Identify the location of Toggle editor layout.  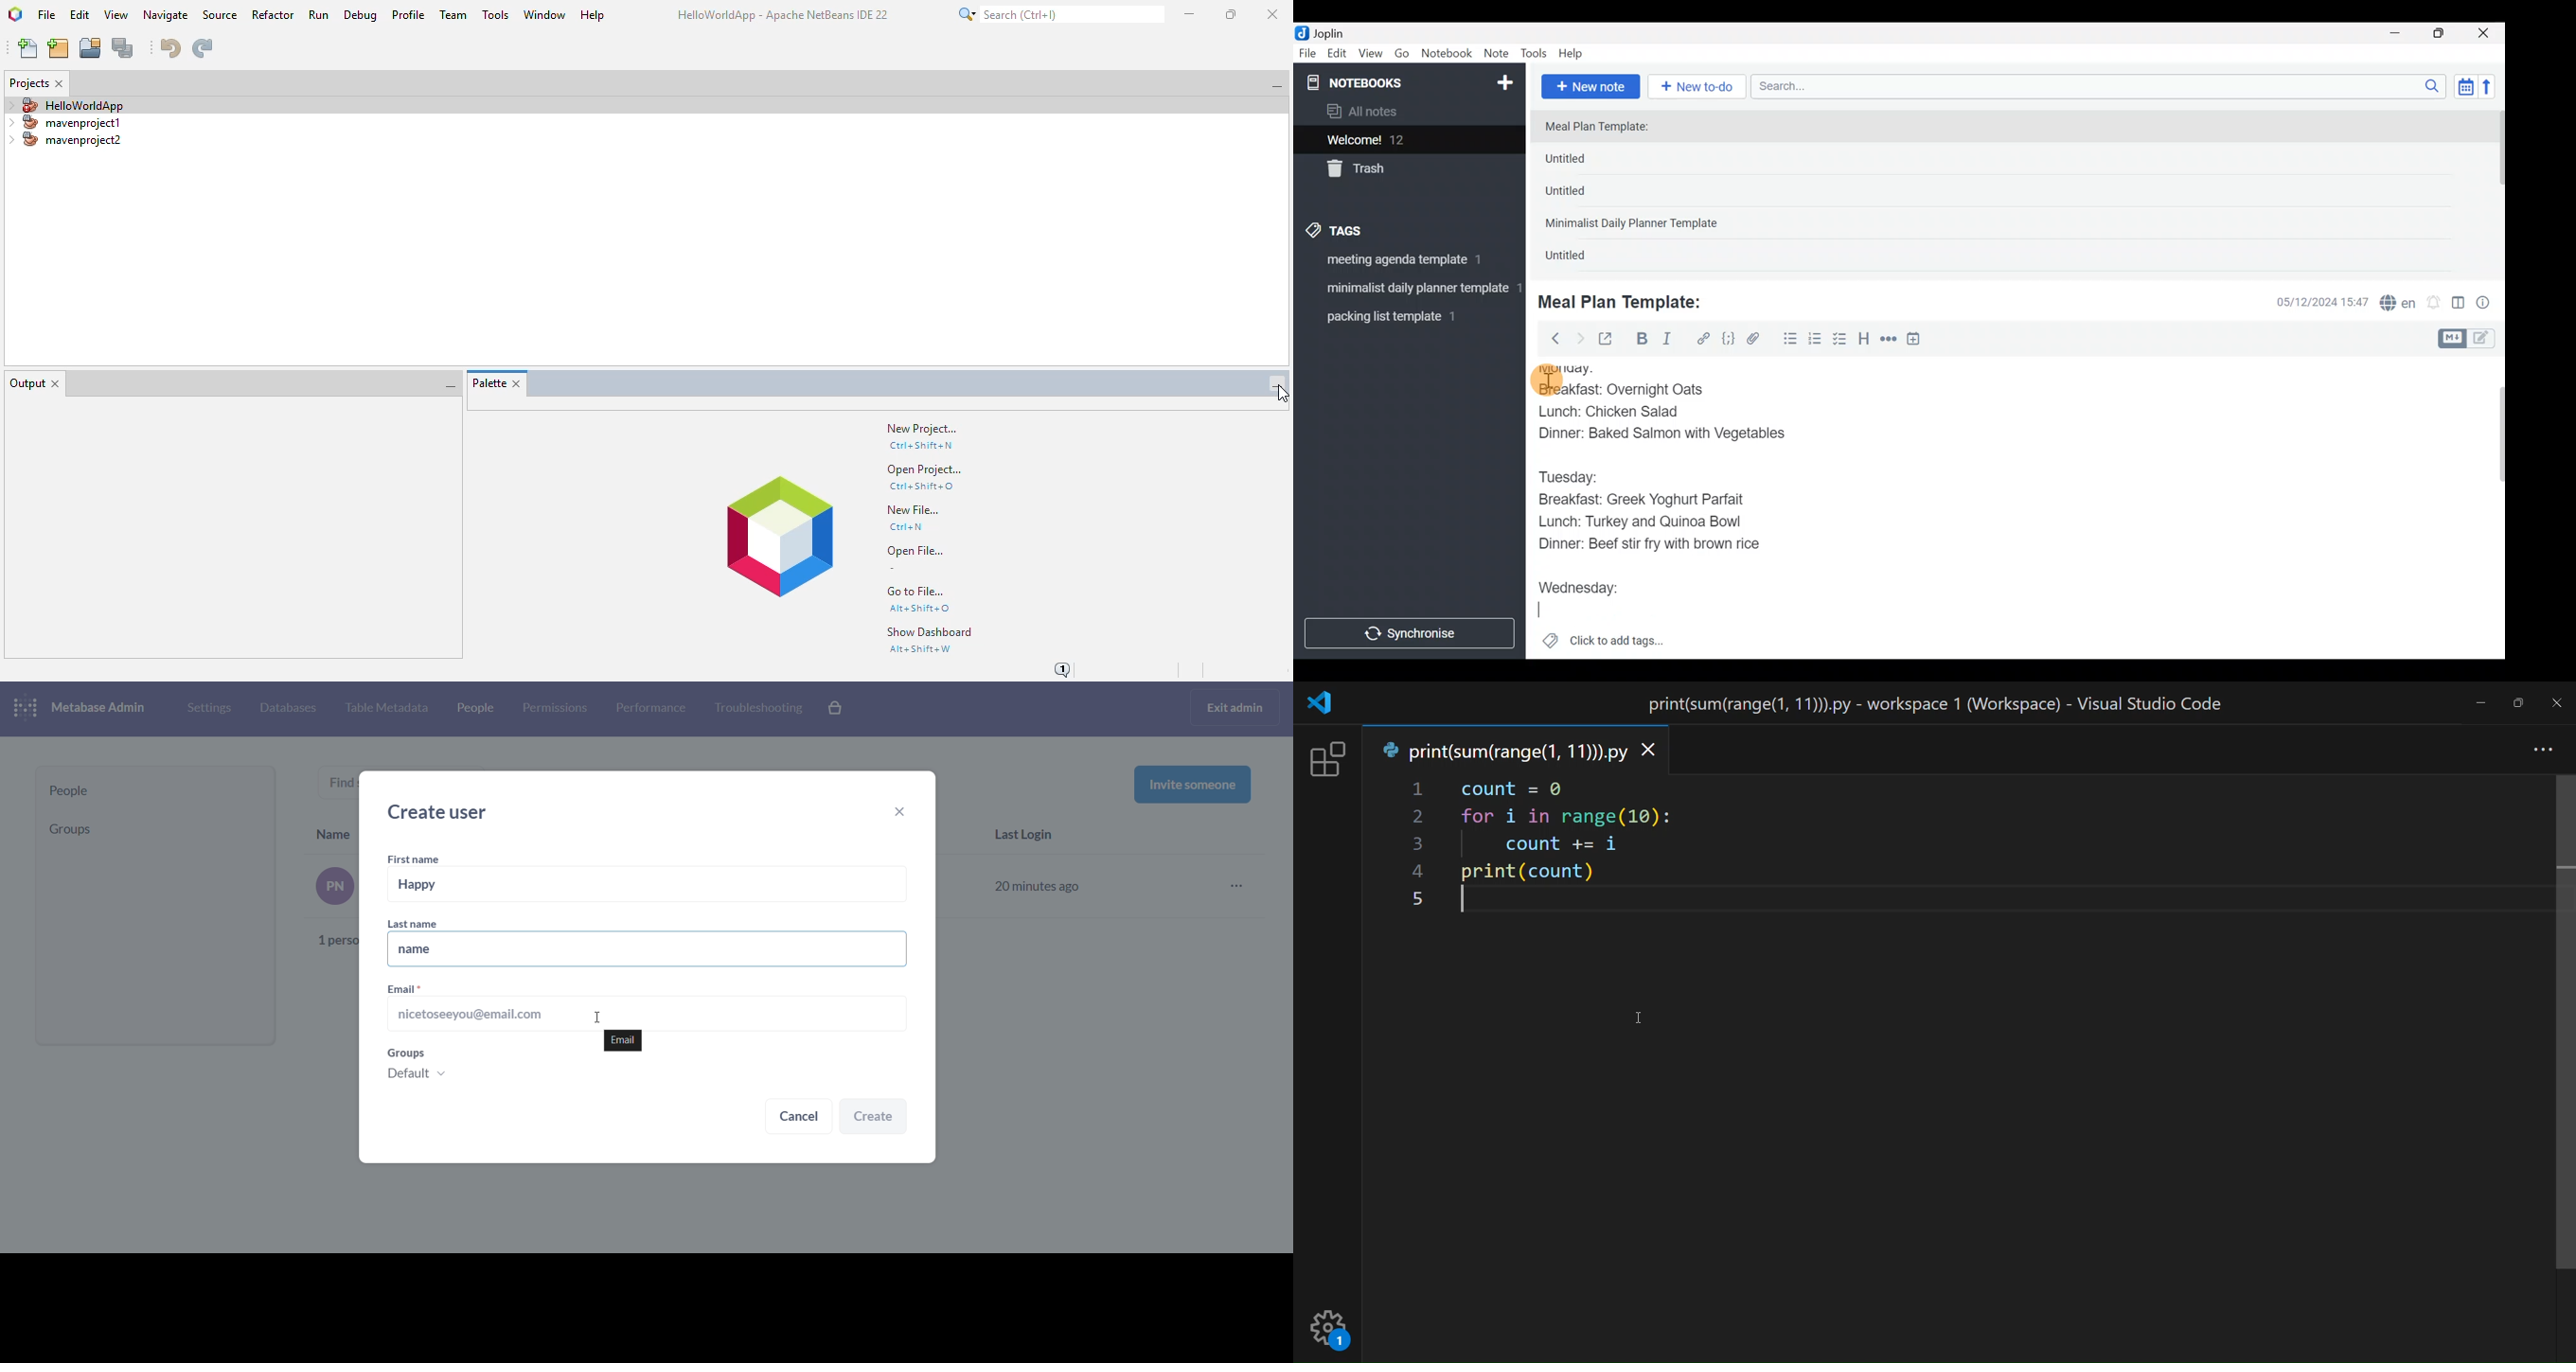
(2459, 304).